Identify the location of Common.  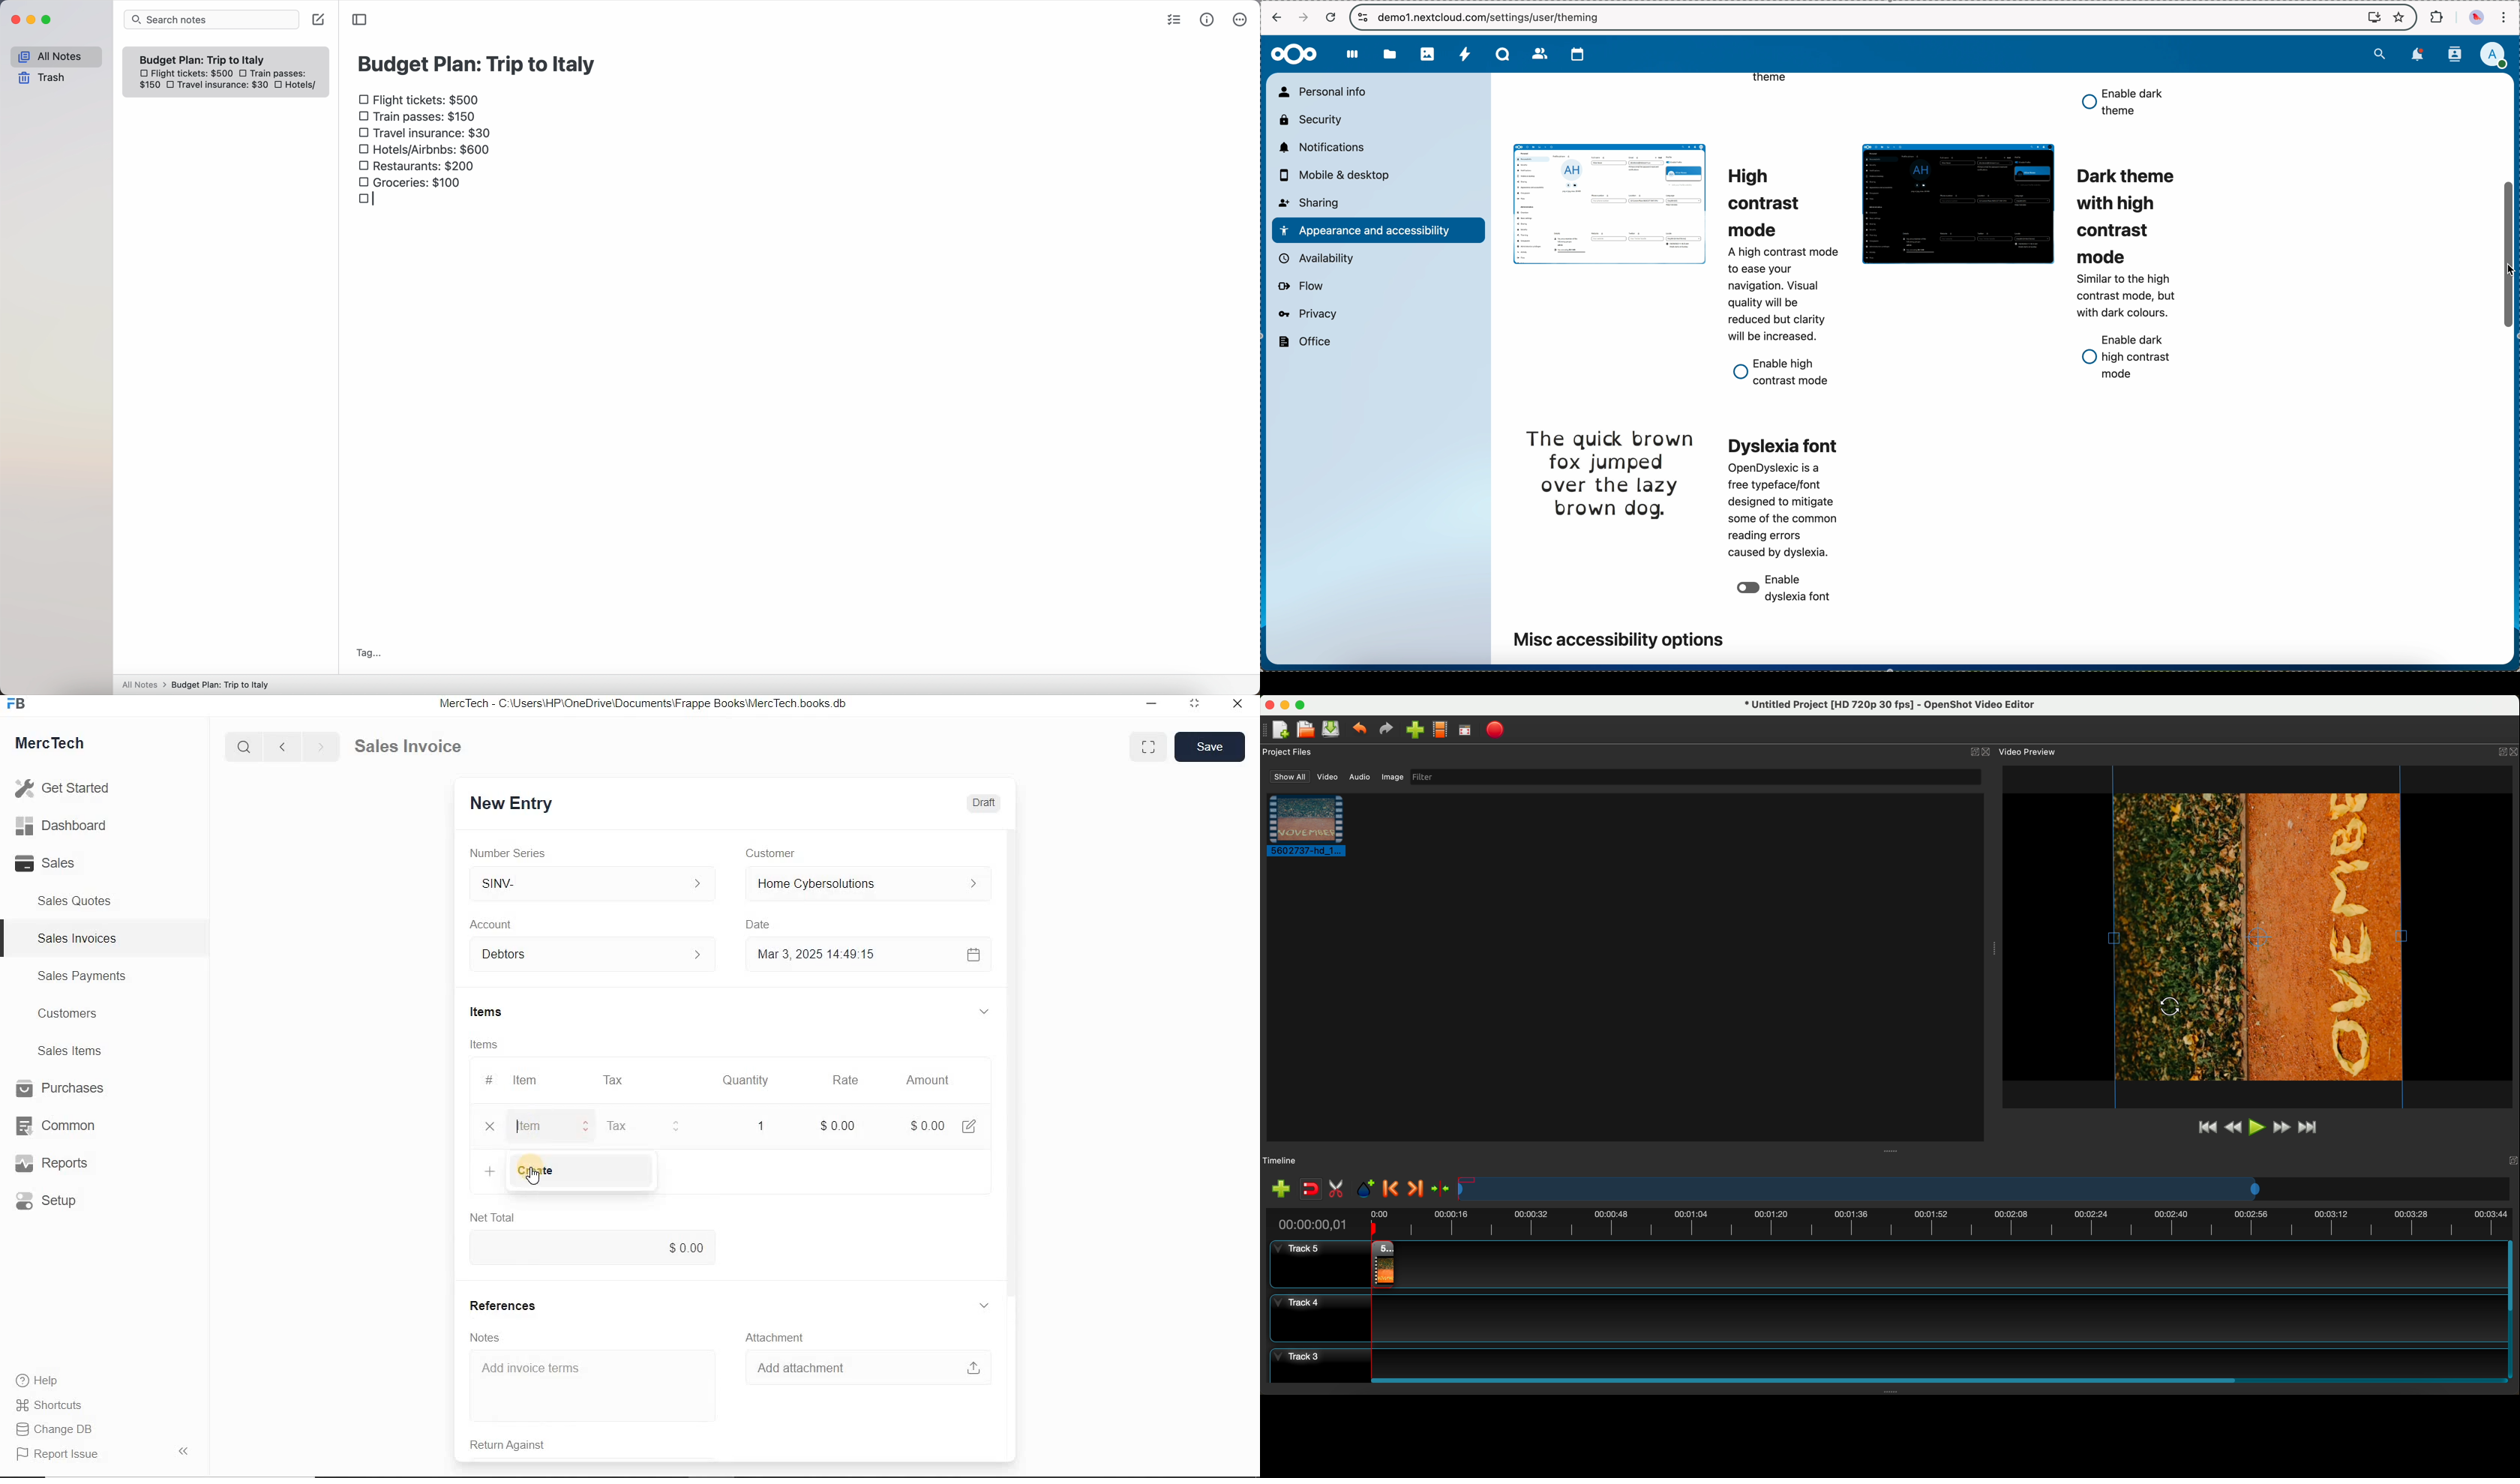
(62, 1125).